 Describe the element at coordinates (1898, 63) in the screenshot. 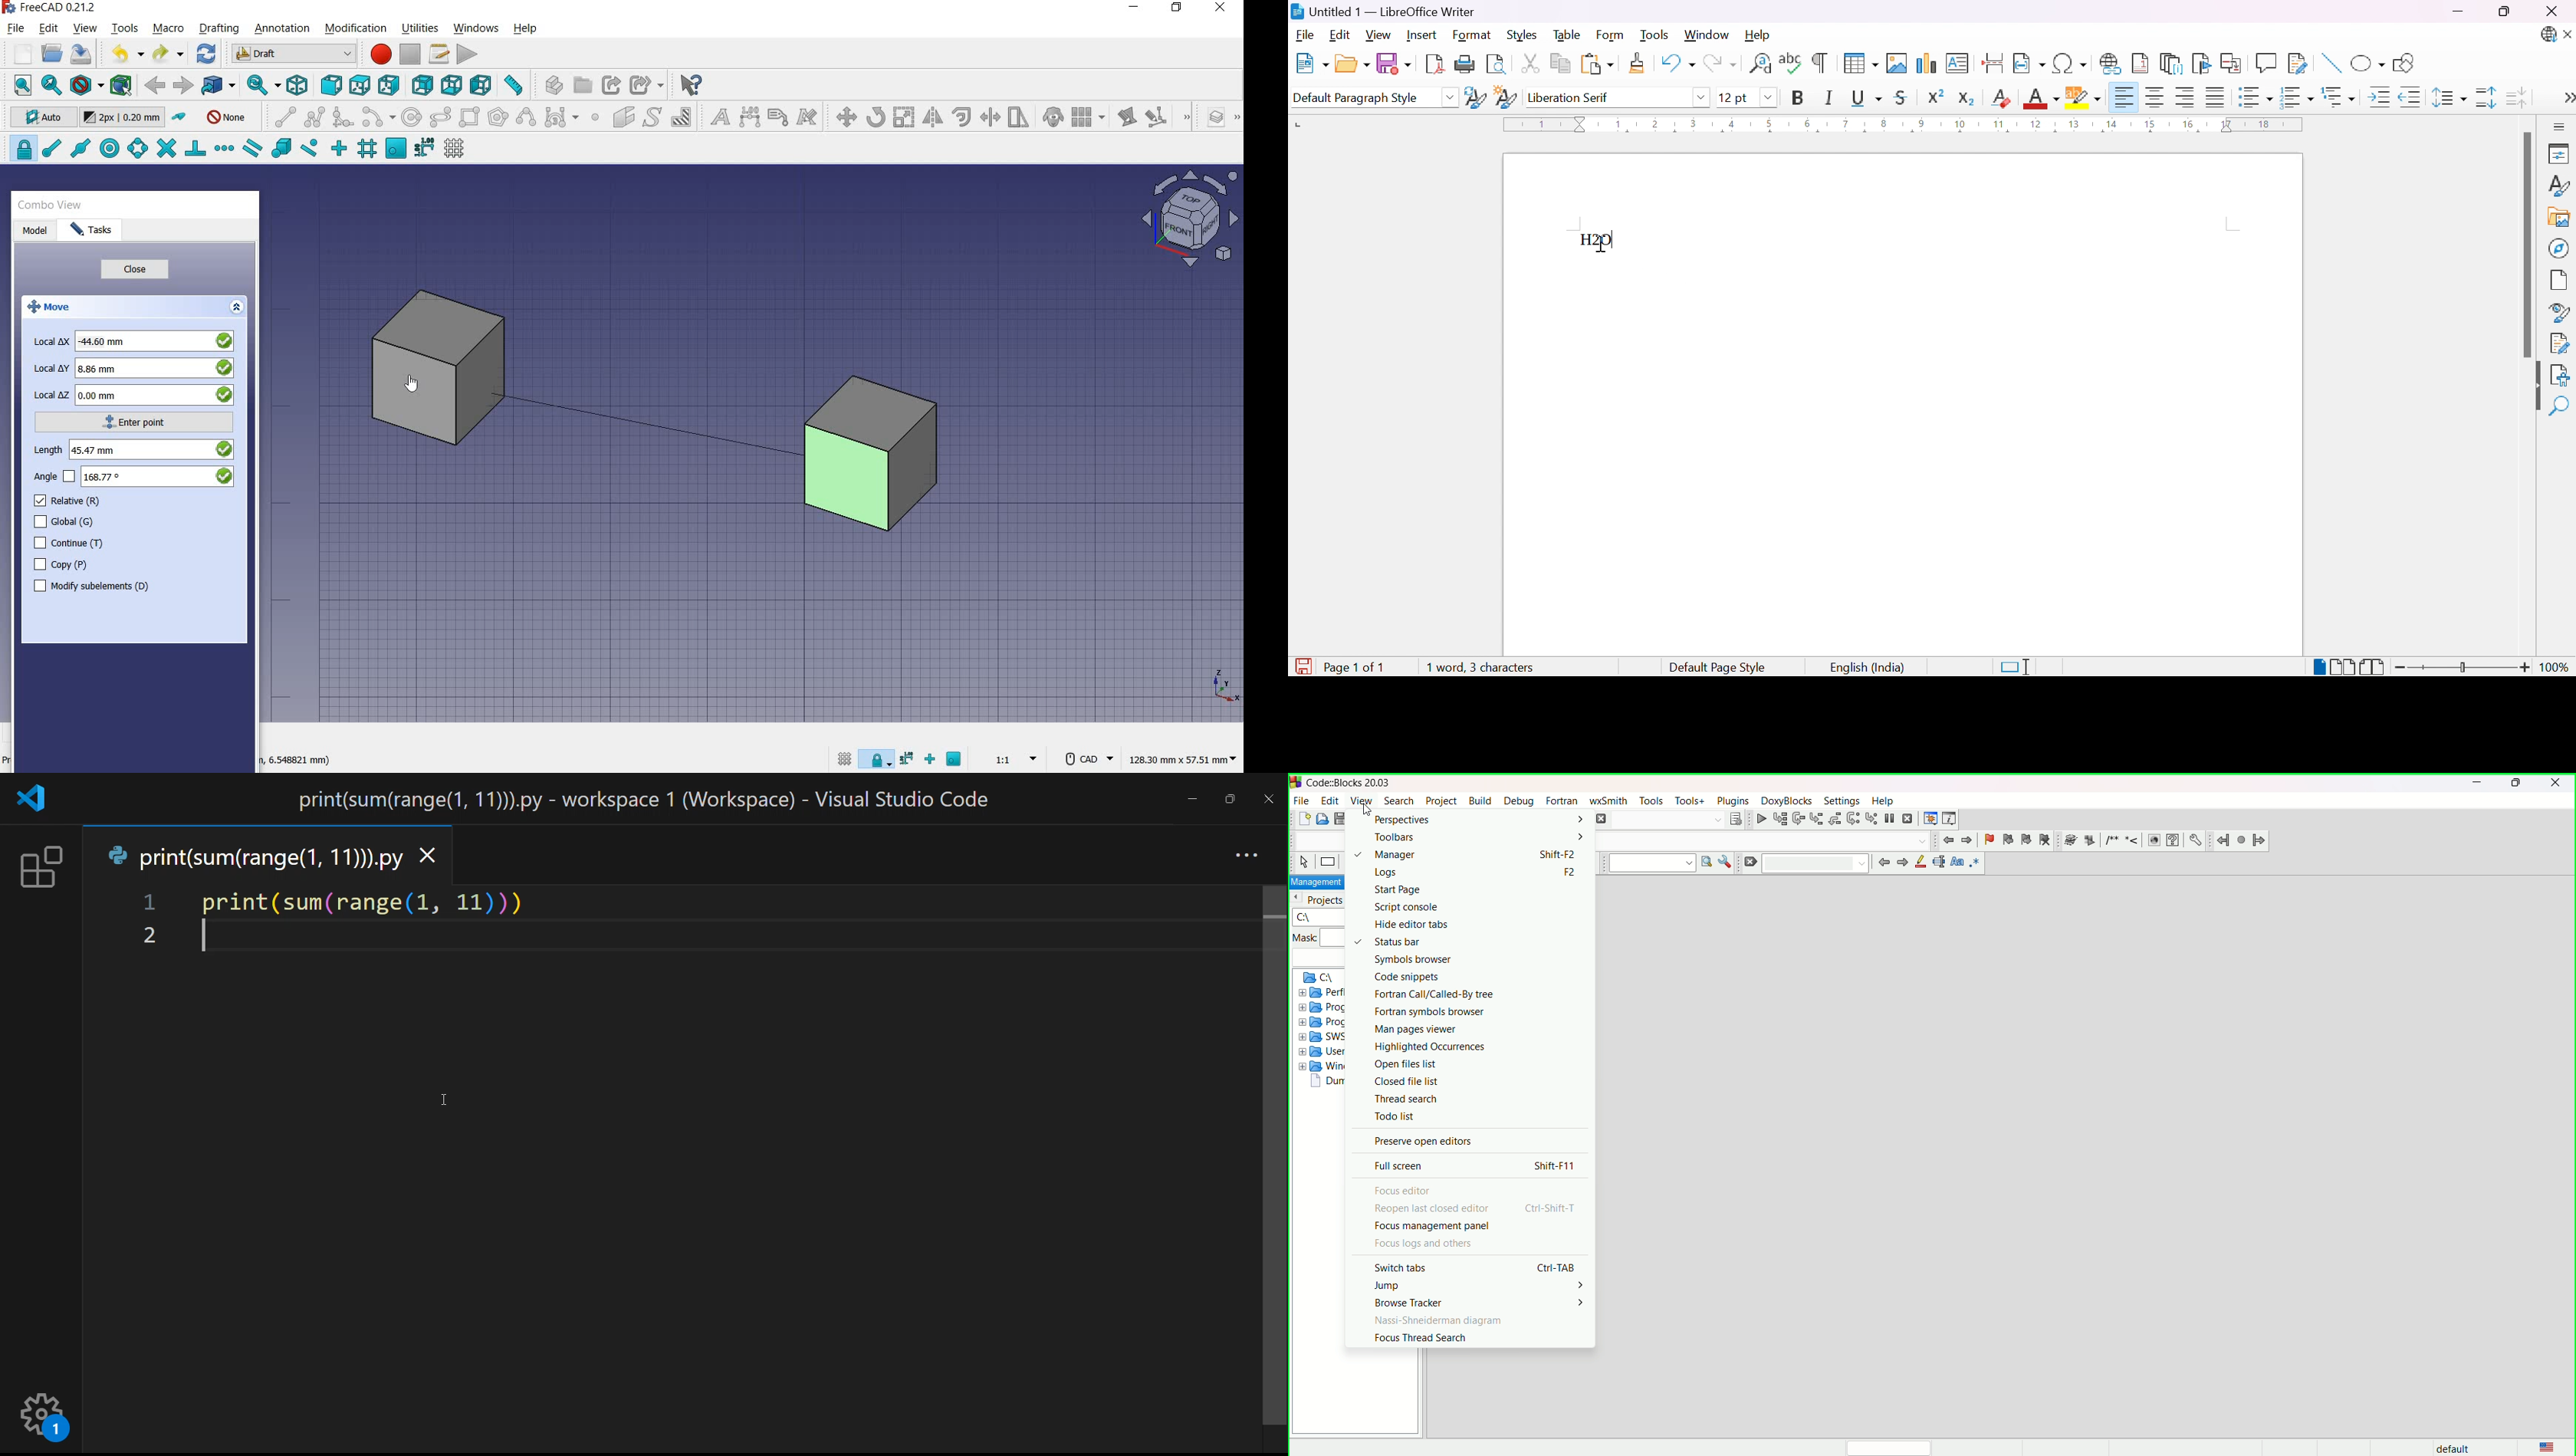

I see `Insert image` at that location.